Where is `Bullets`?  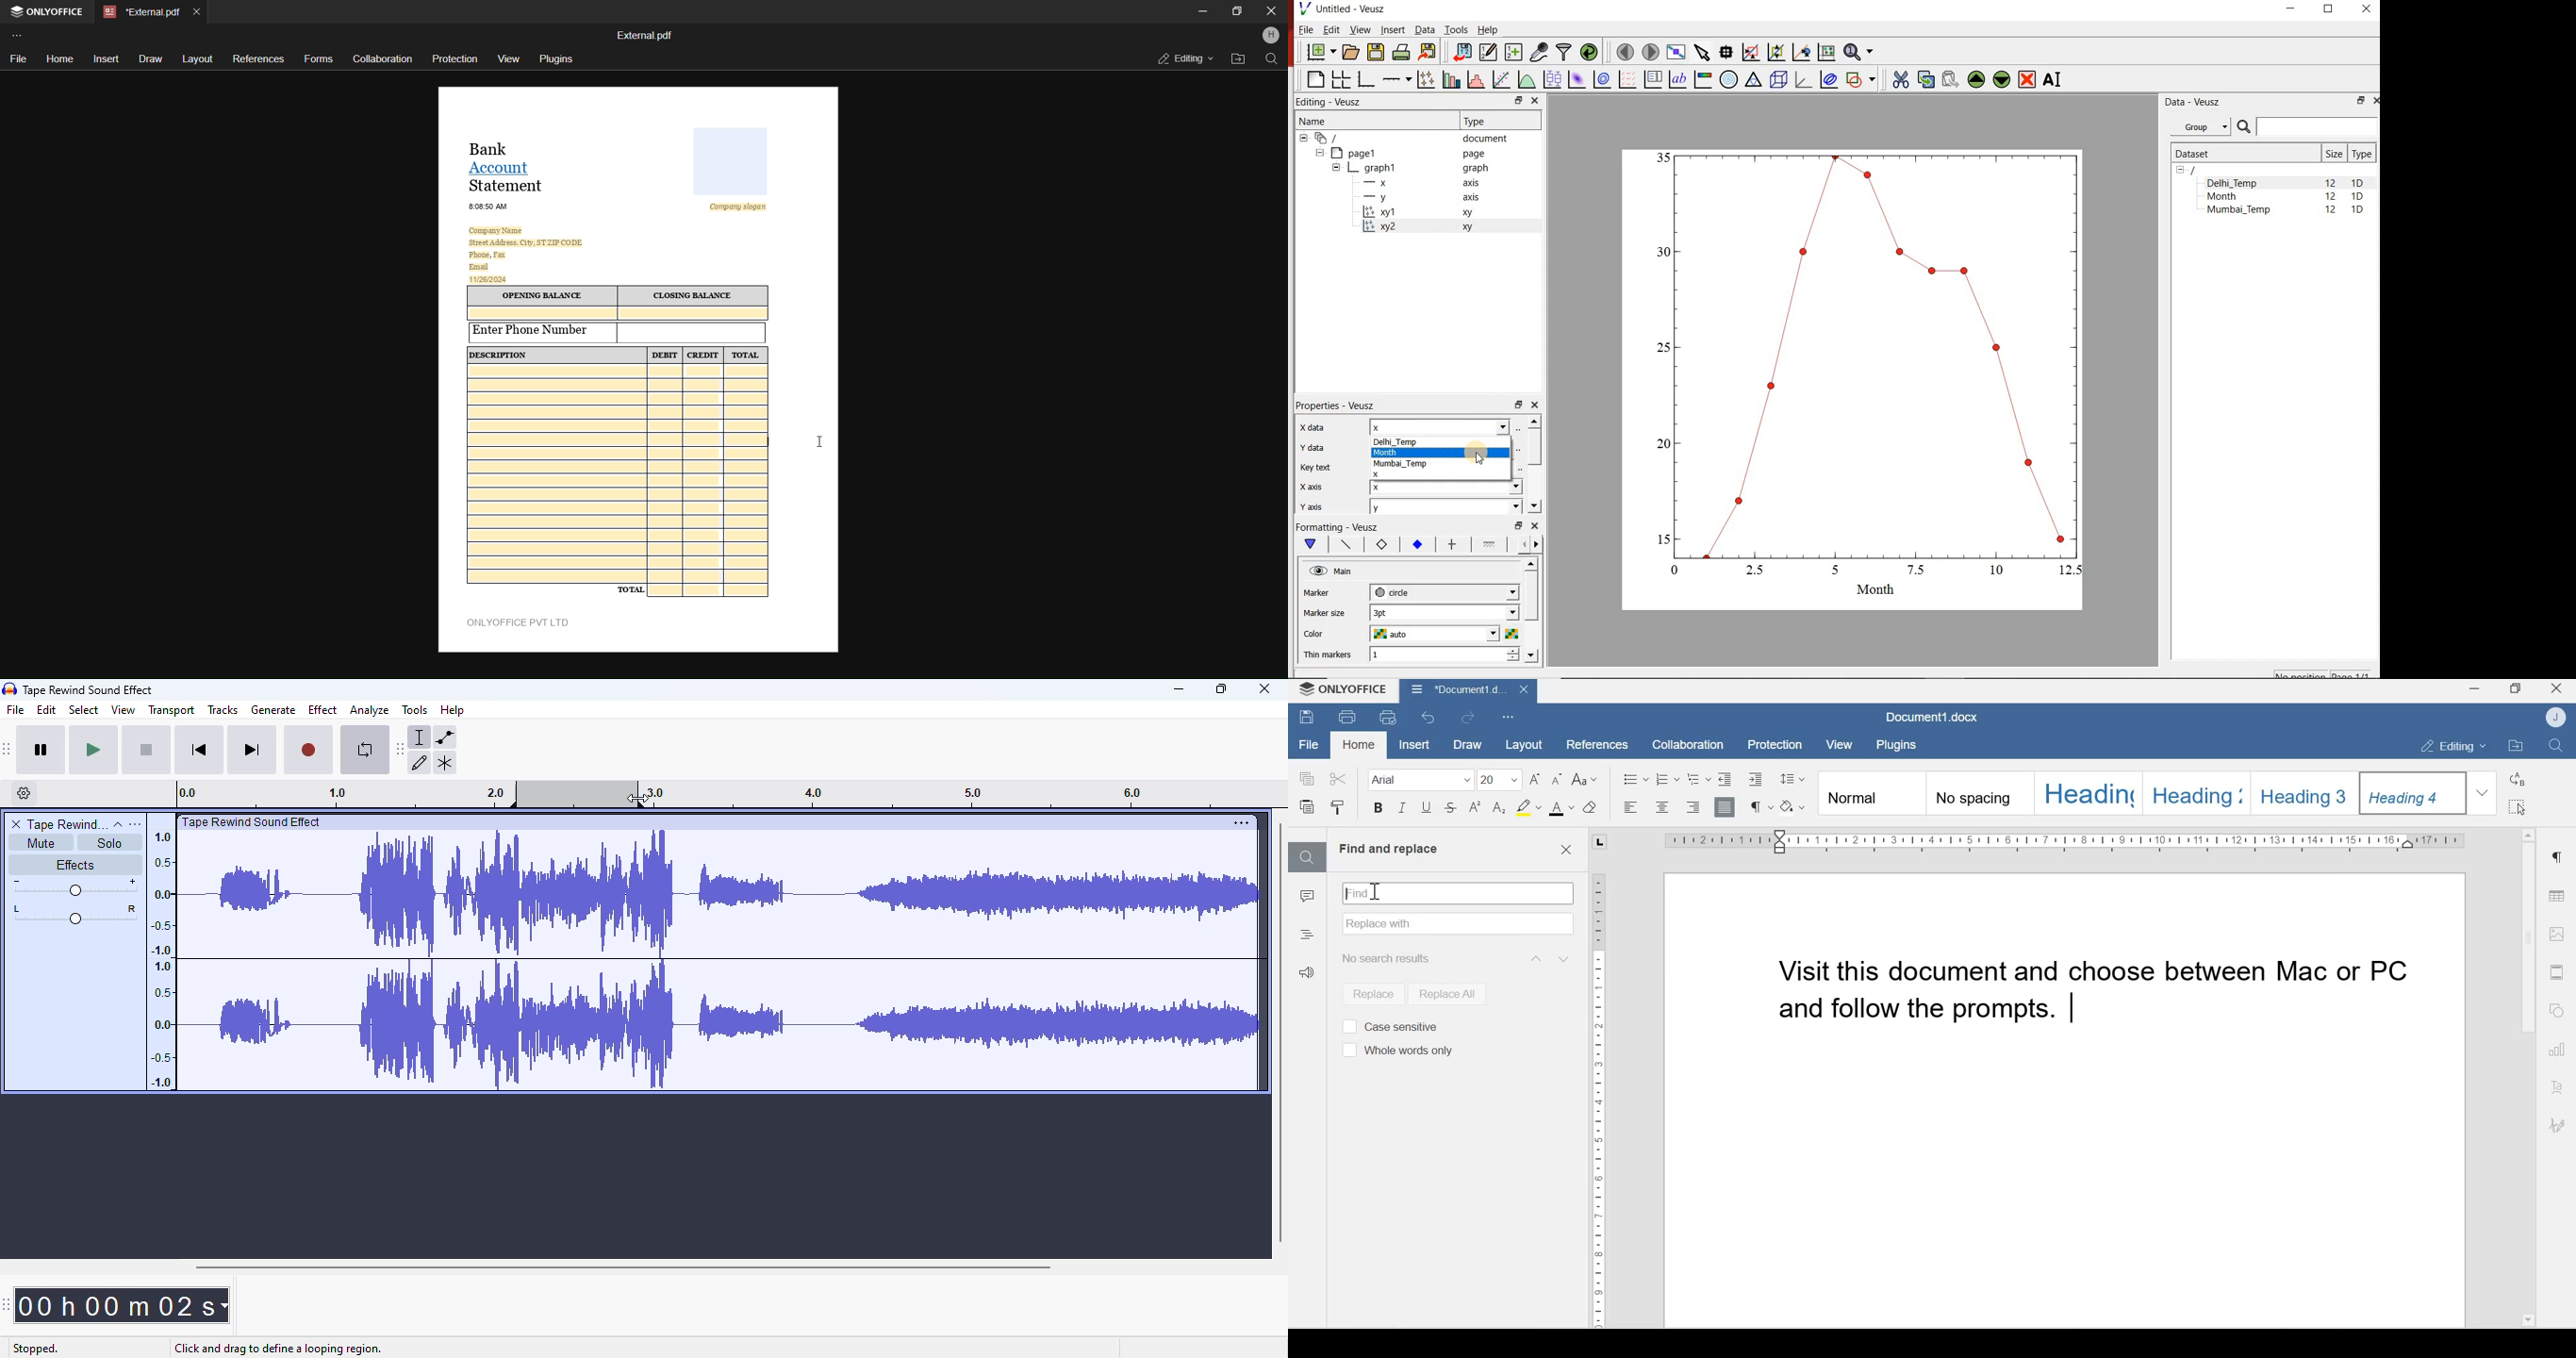
Bullets is located at coordinates (1635, 778).